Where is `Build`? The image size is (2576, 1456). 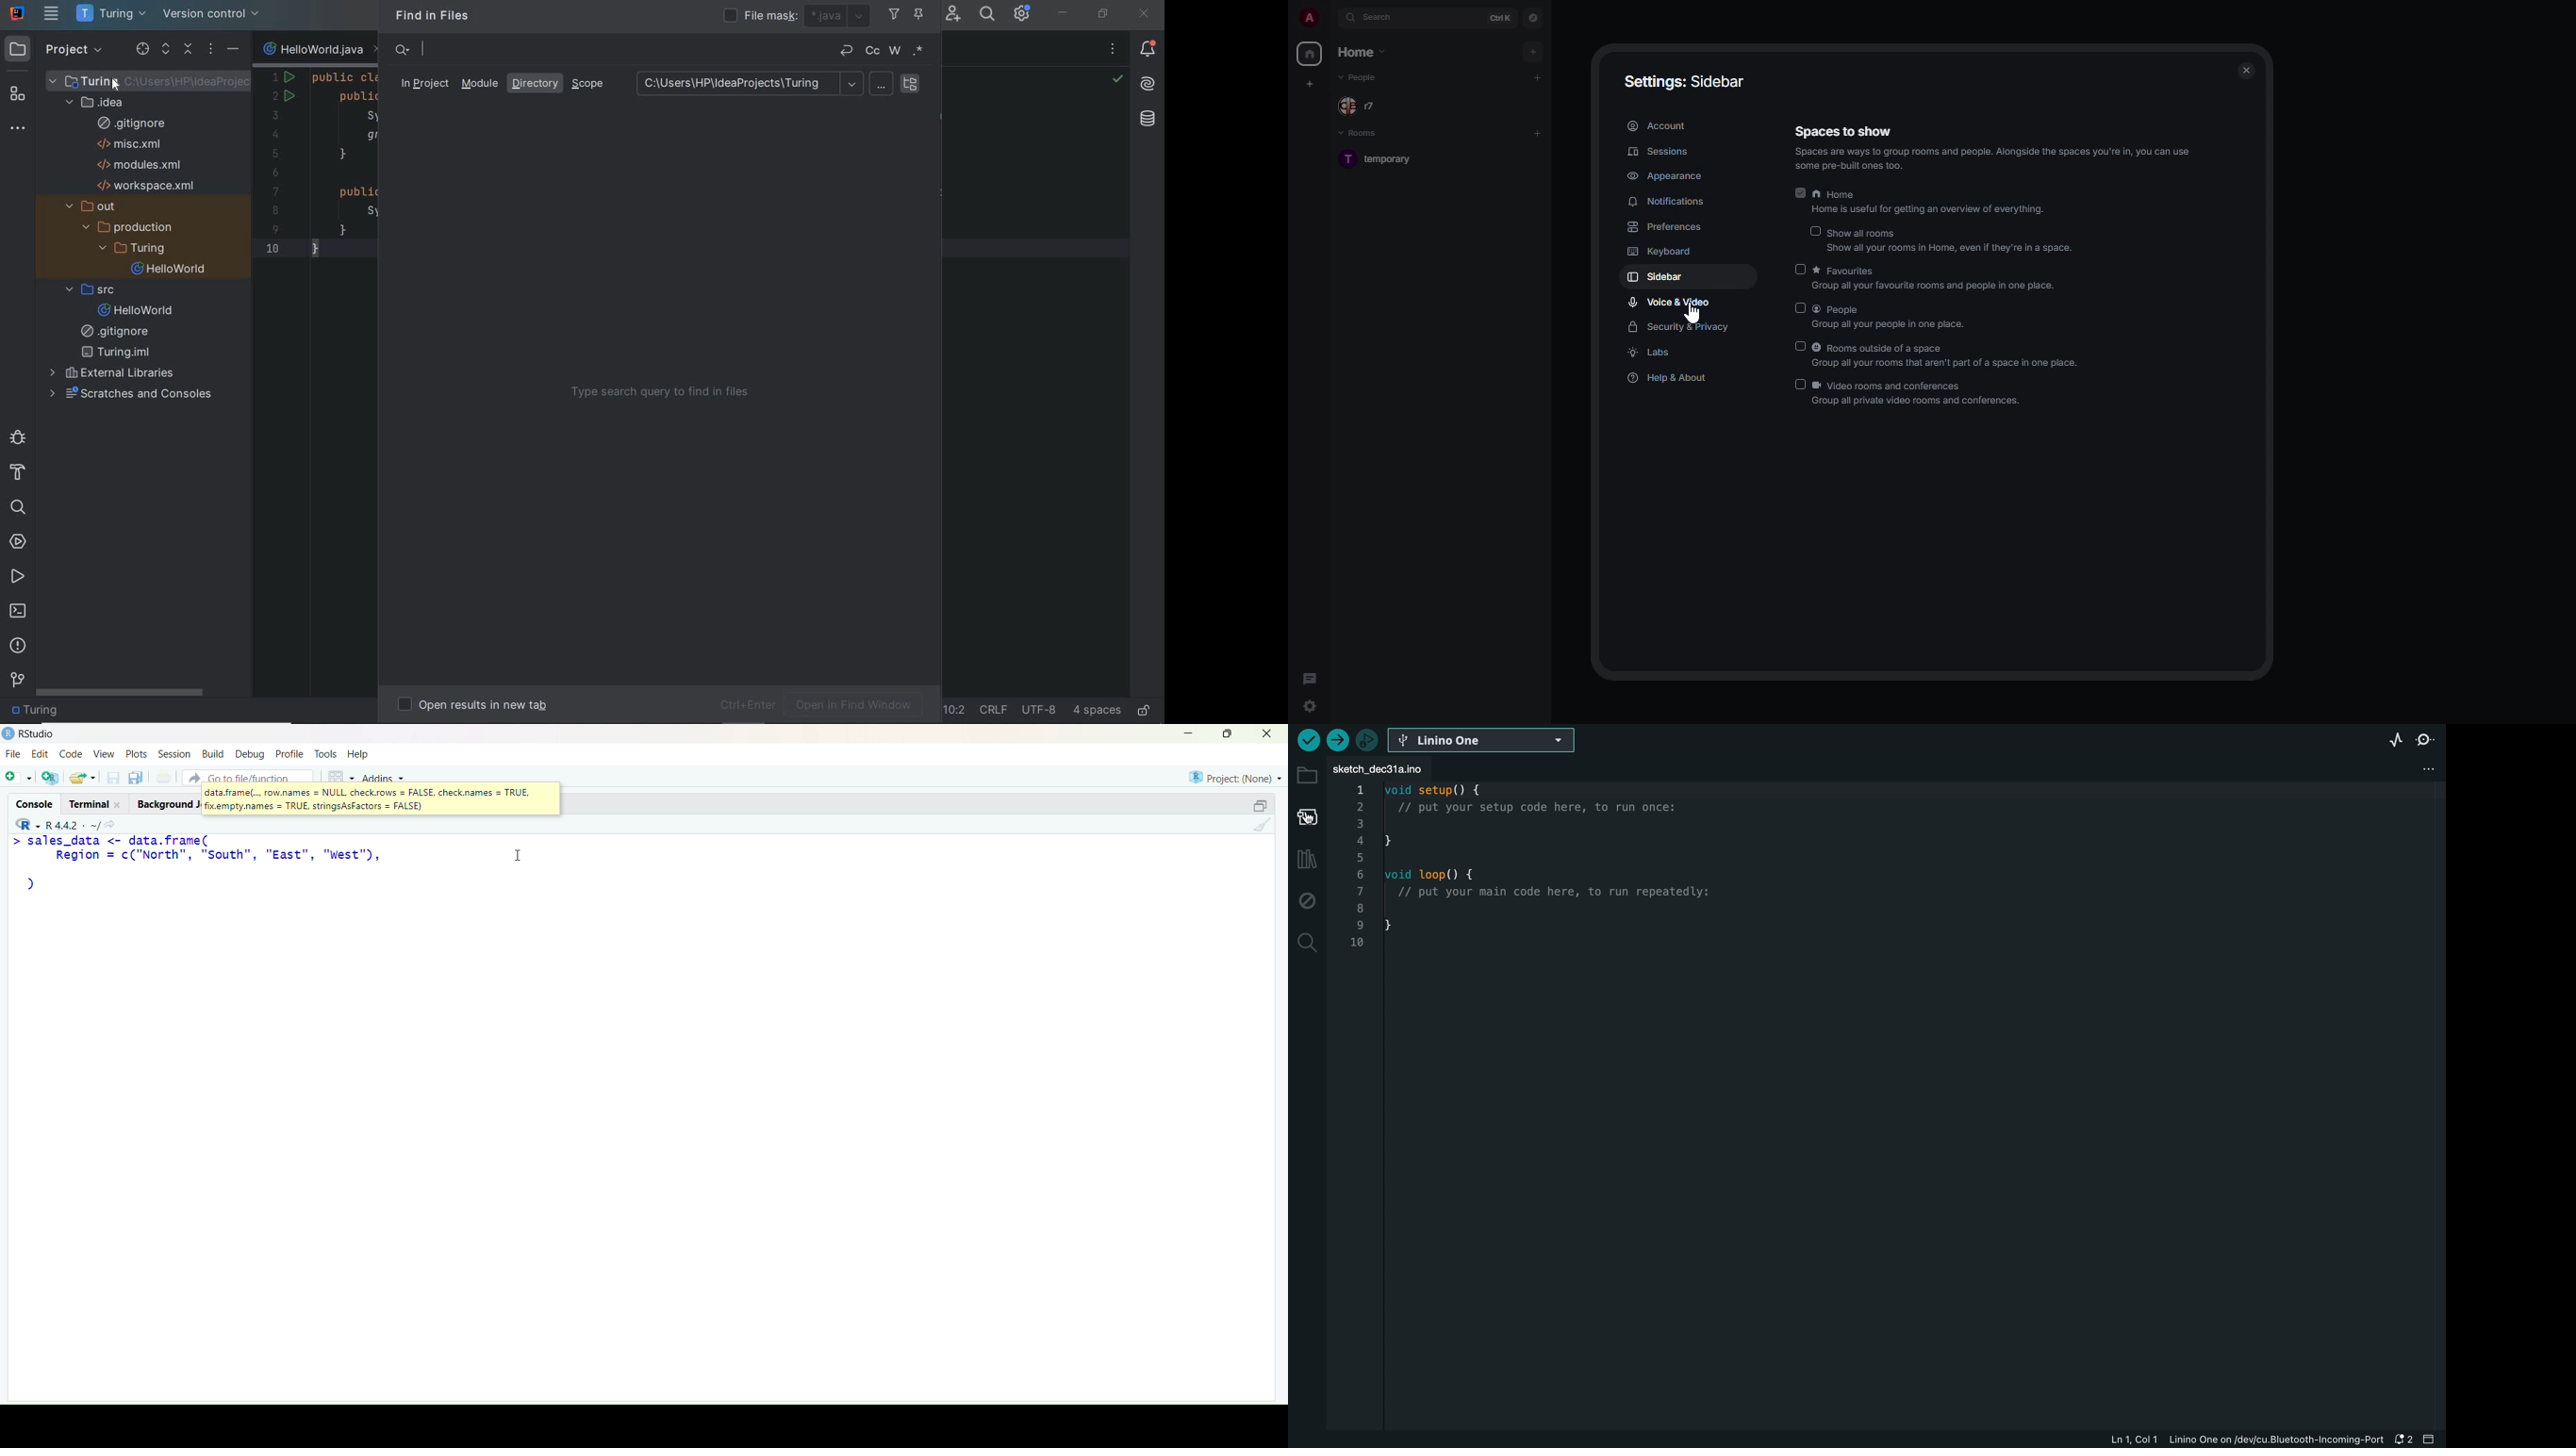
Build is located at coordinates (212, 754).